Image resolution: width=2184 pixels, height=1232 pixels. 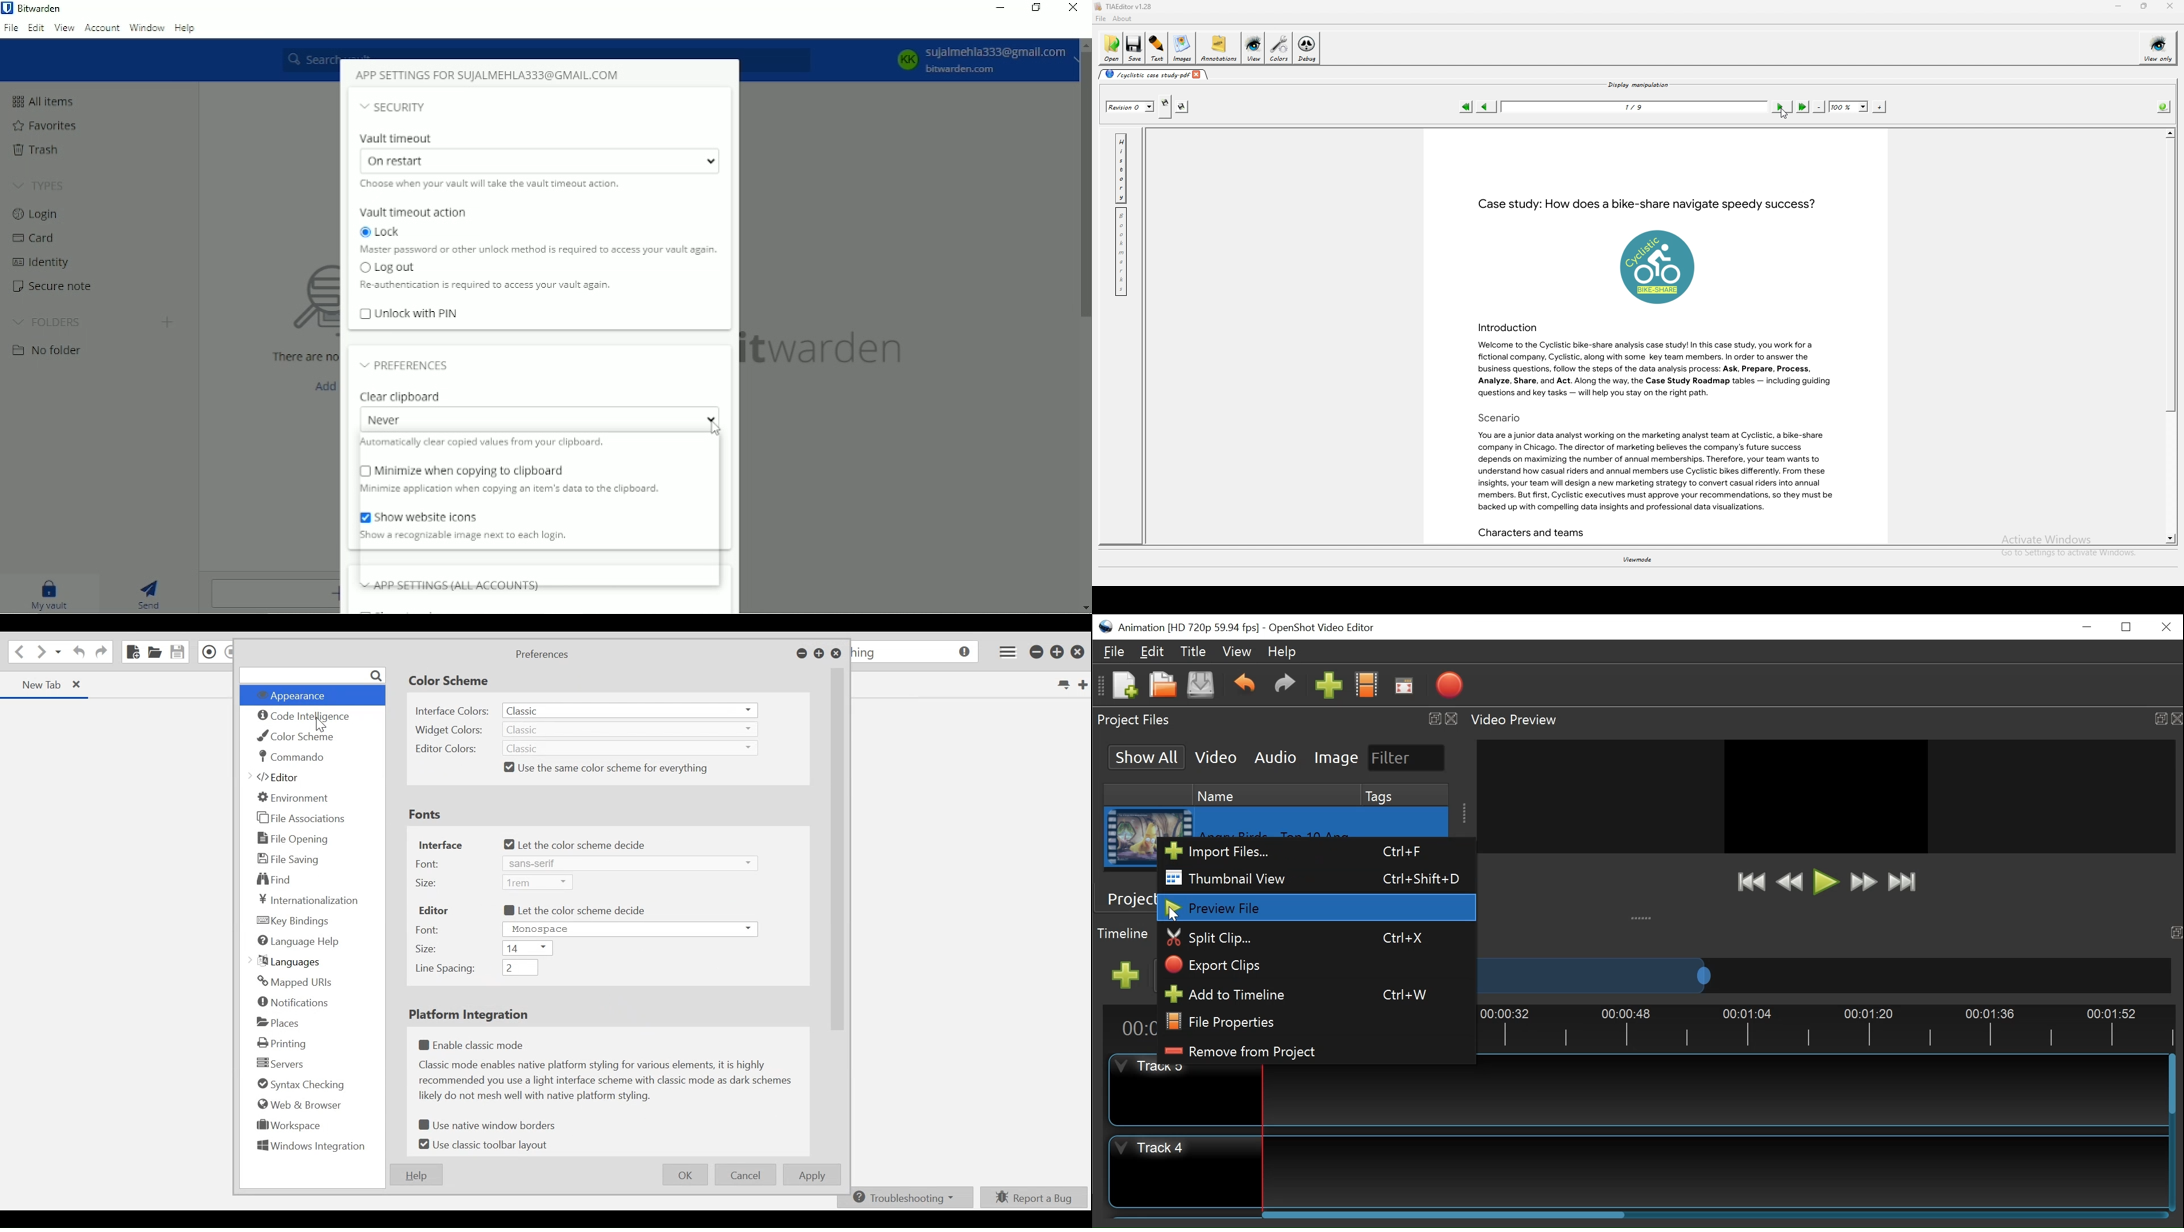 What do you see at coordinates (417, 213) in the screenshot?
I see `Vault timeout action` at bounding box center [417, 213].